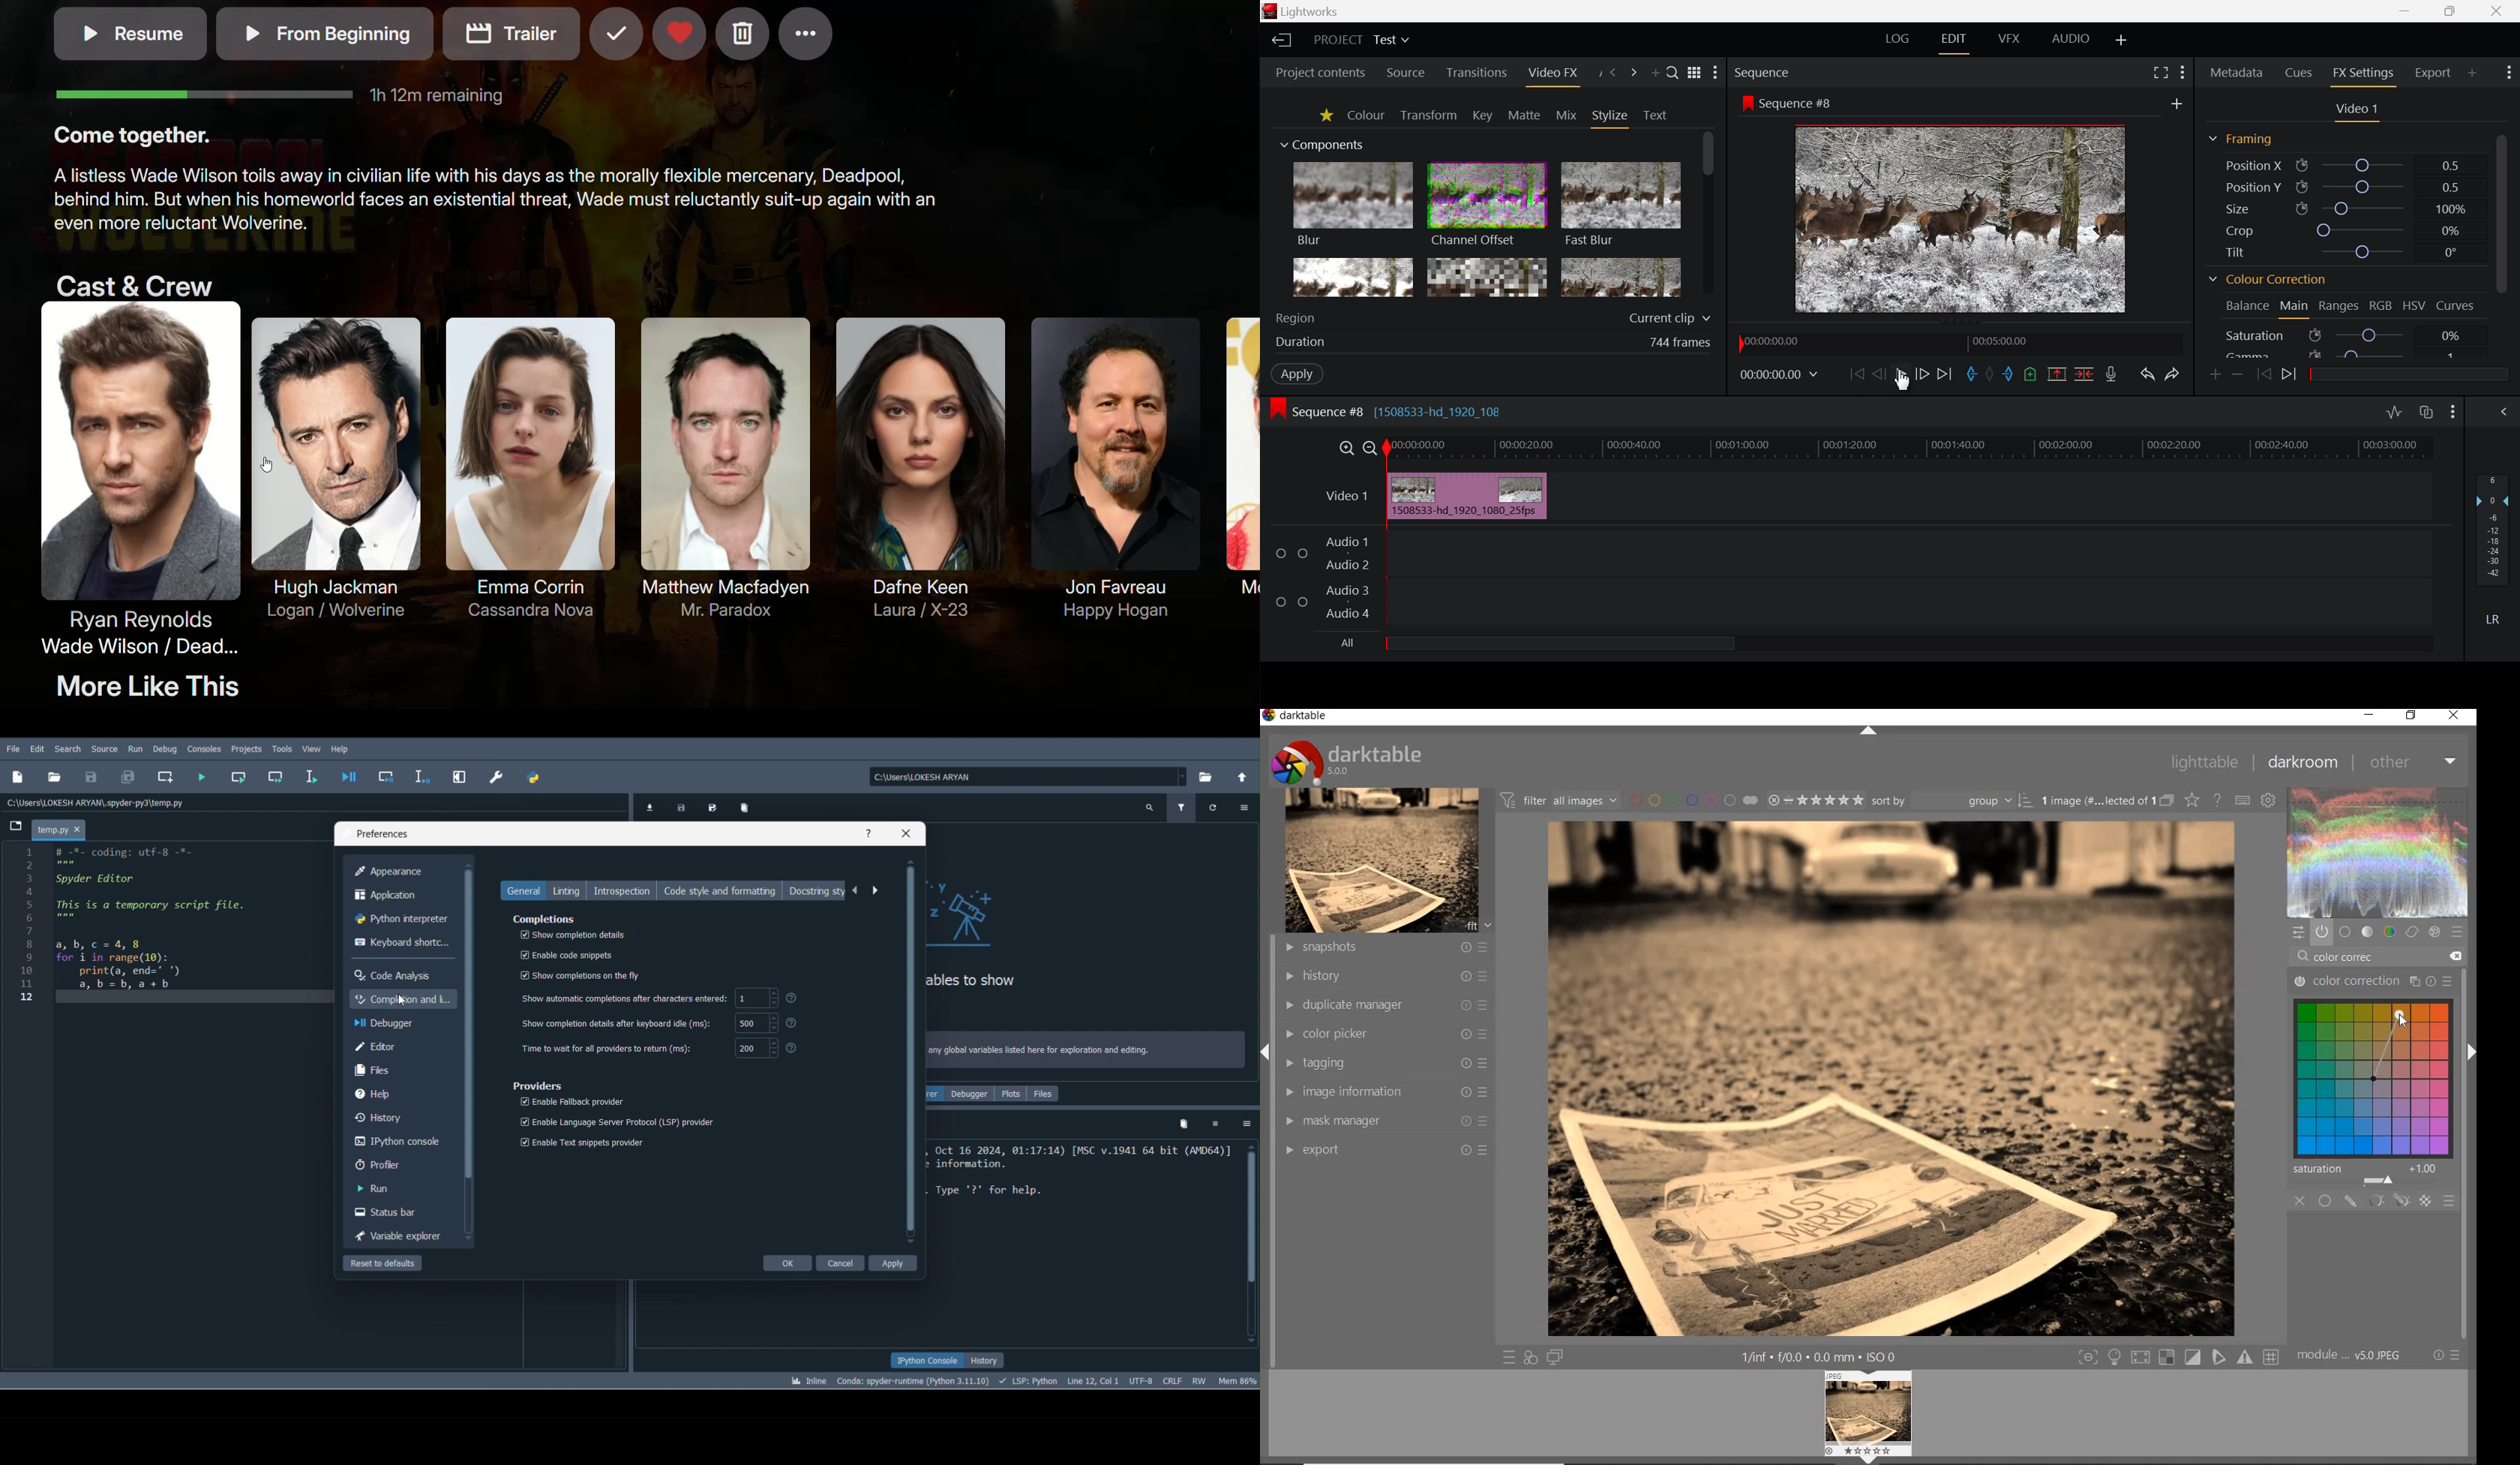  Describe the element at coordinates (280, 92) in the screenshot. I see `Time bar` at that location.